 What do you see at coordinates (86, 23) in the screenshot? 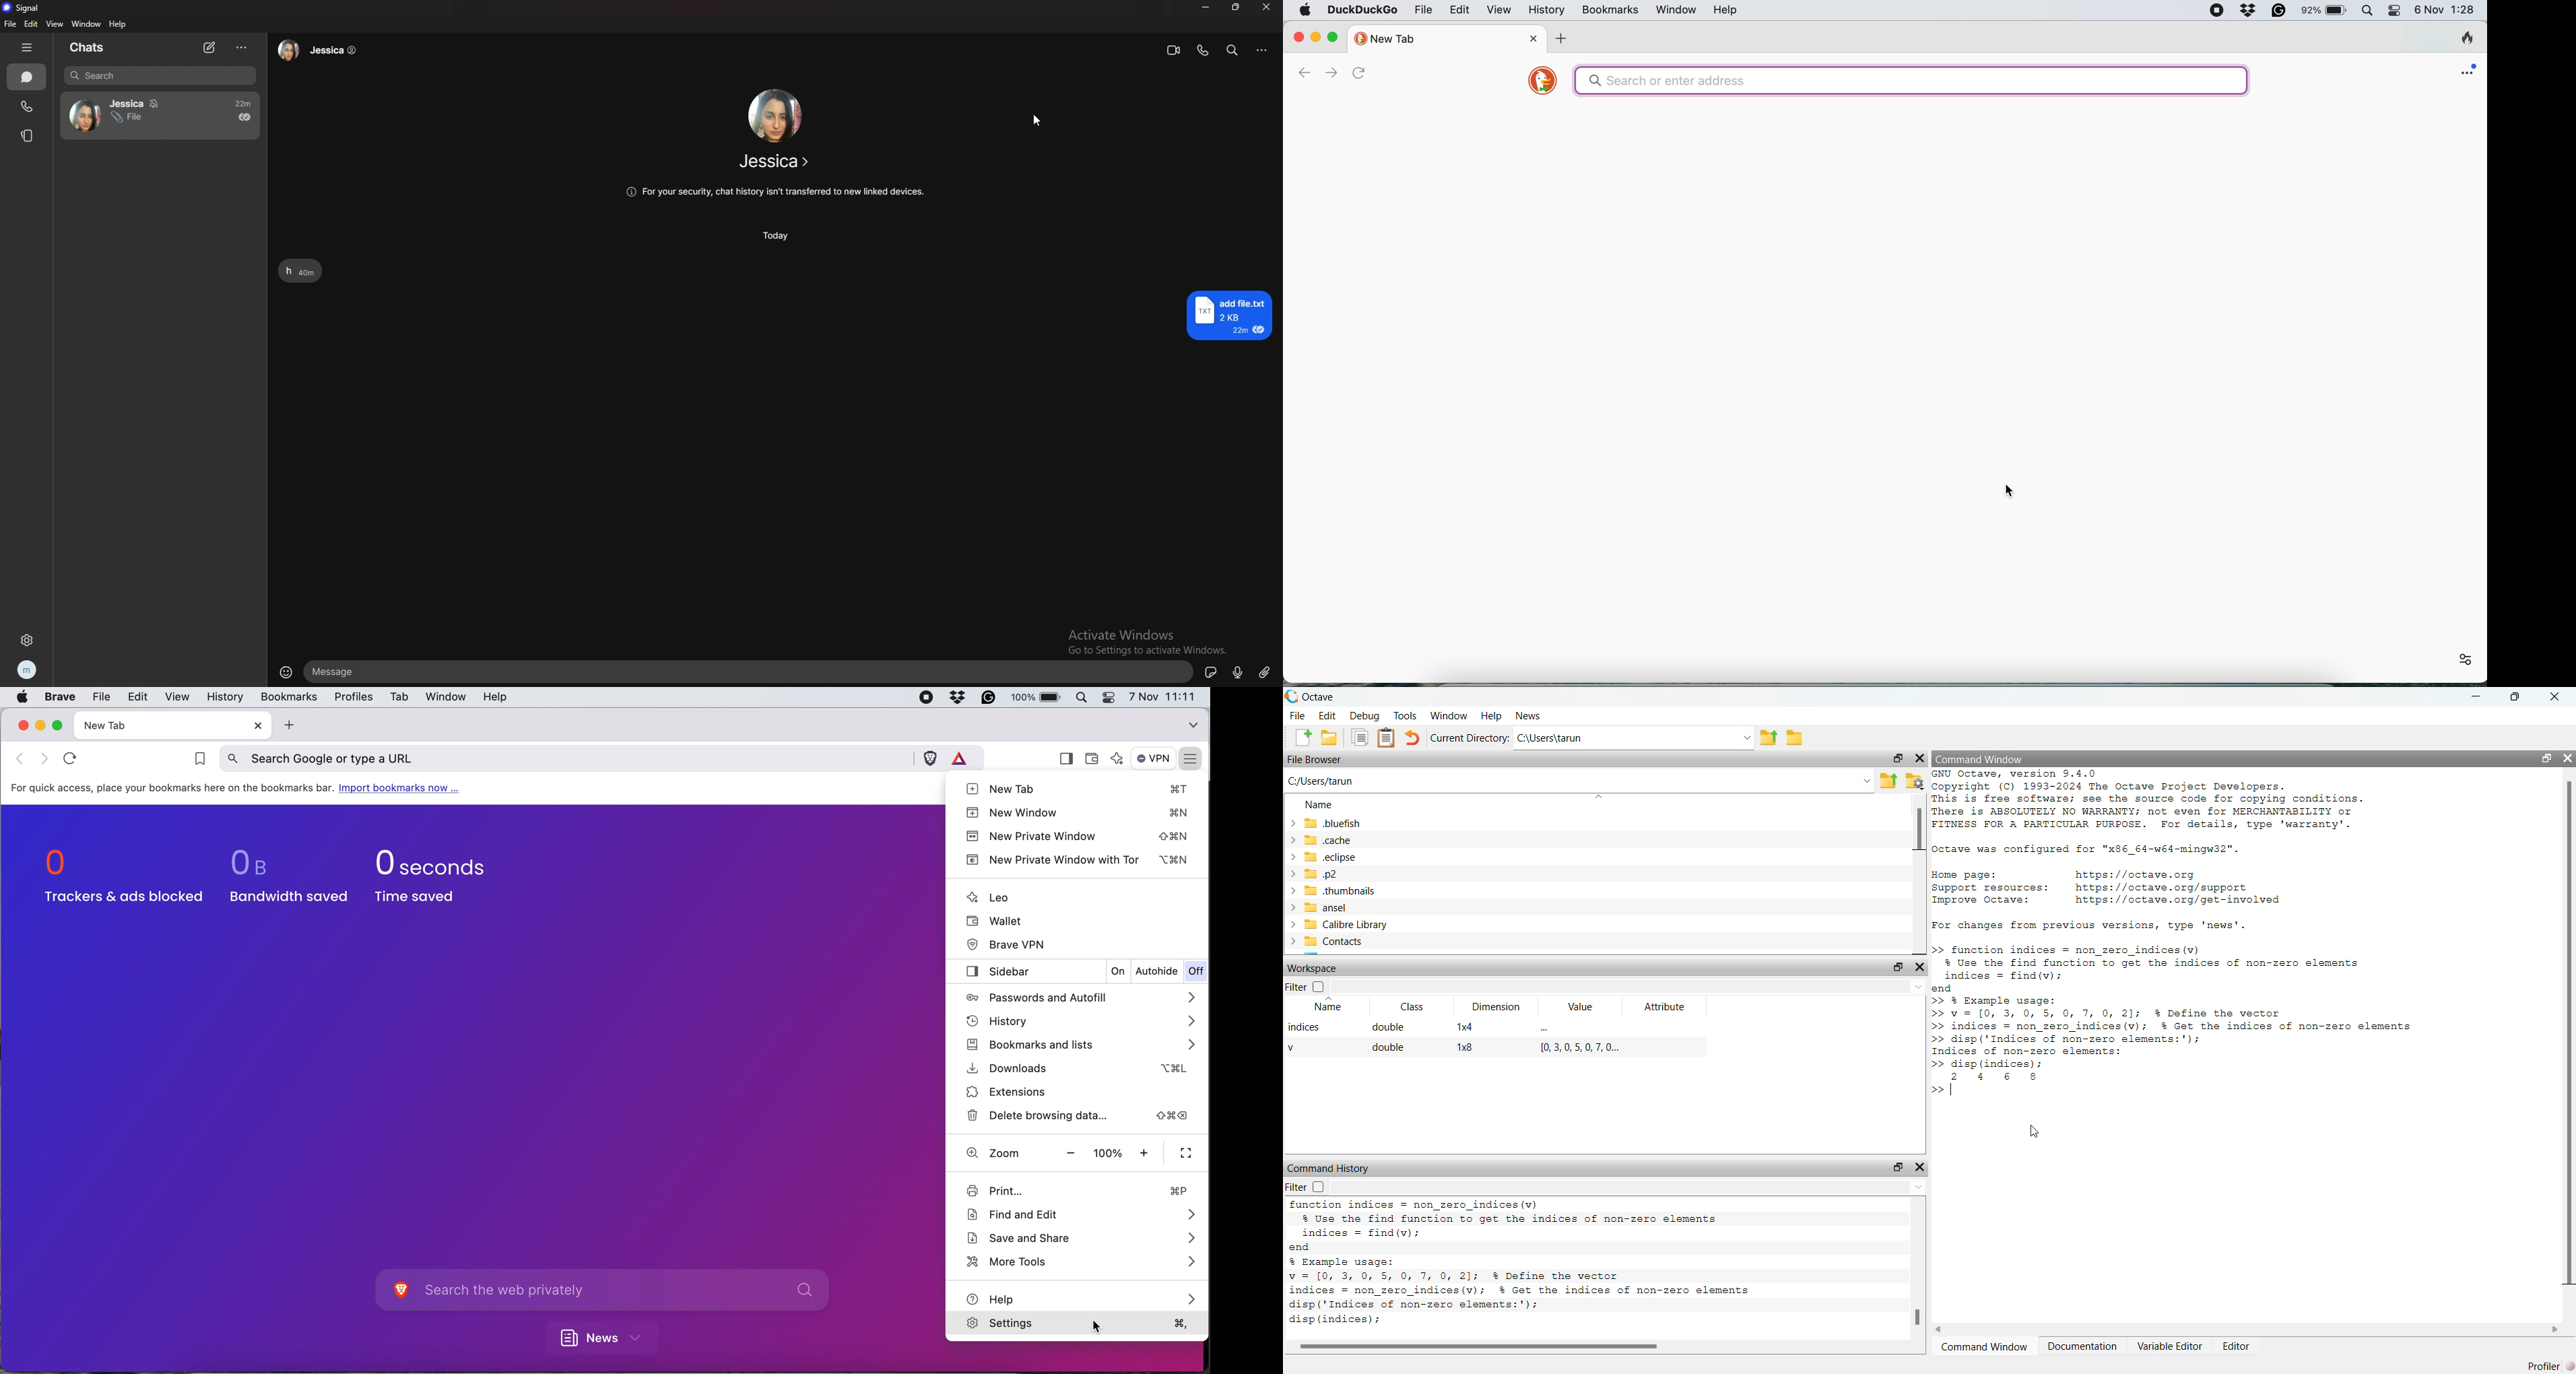
I see `window` at bounding box center [86, 23].